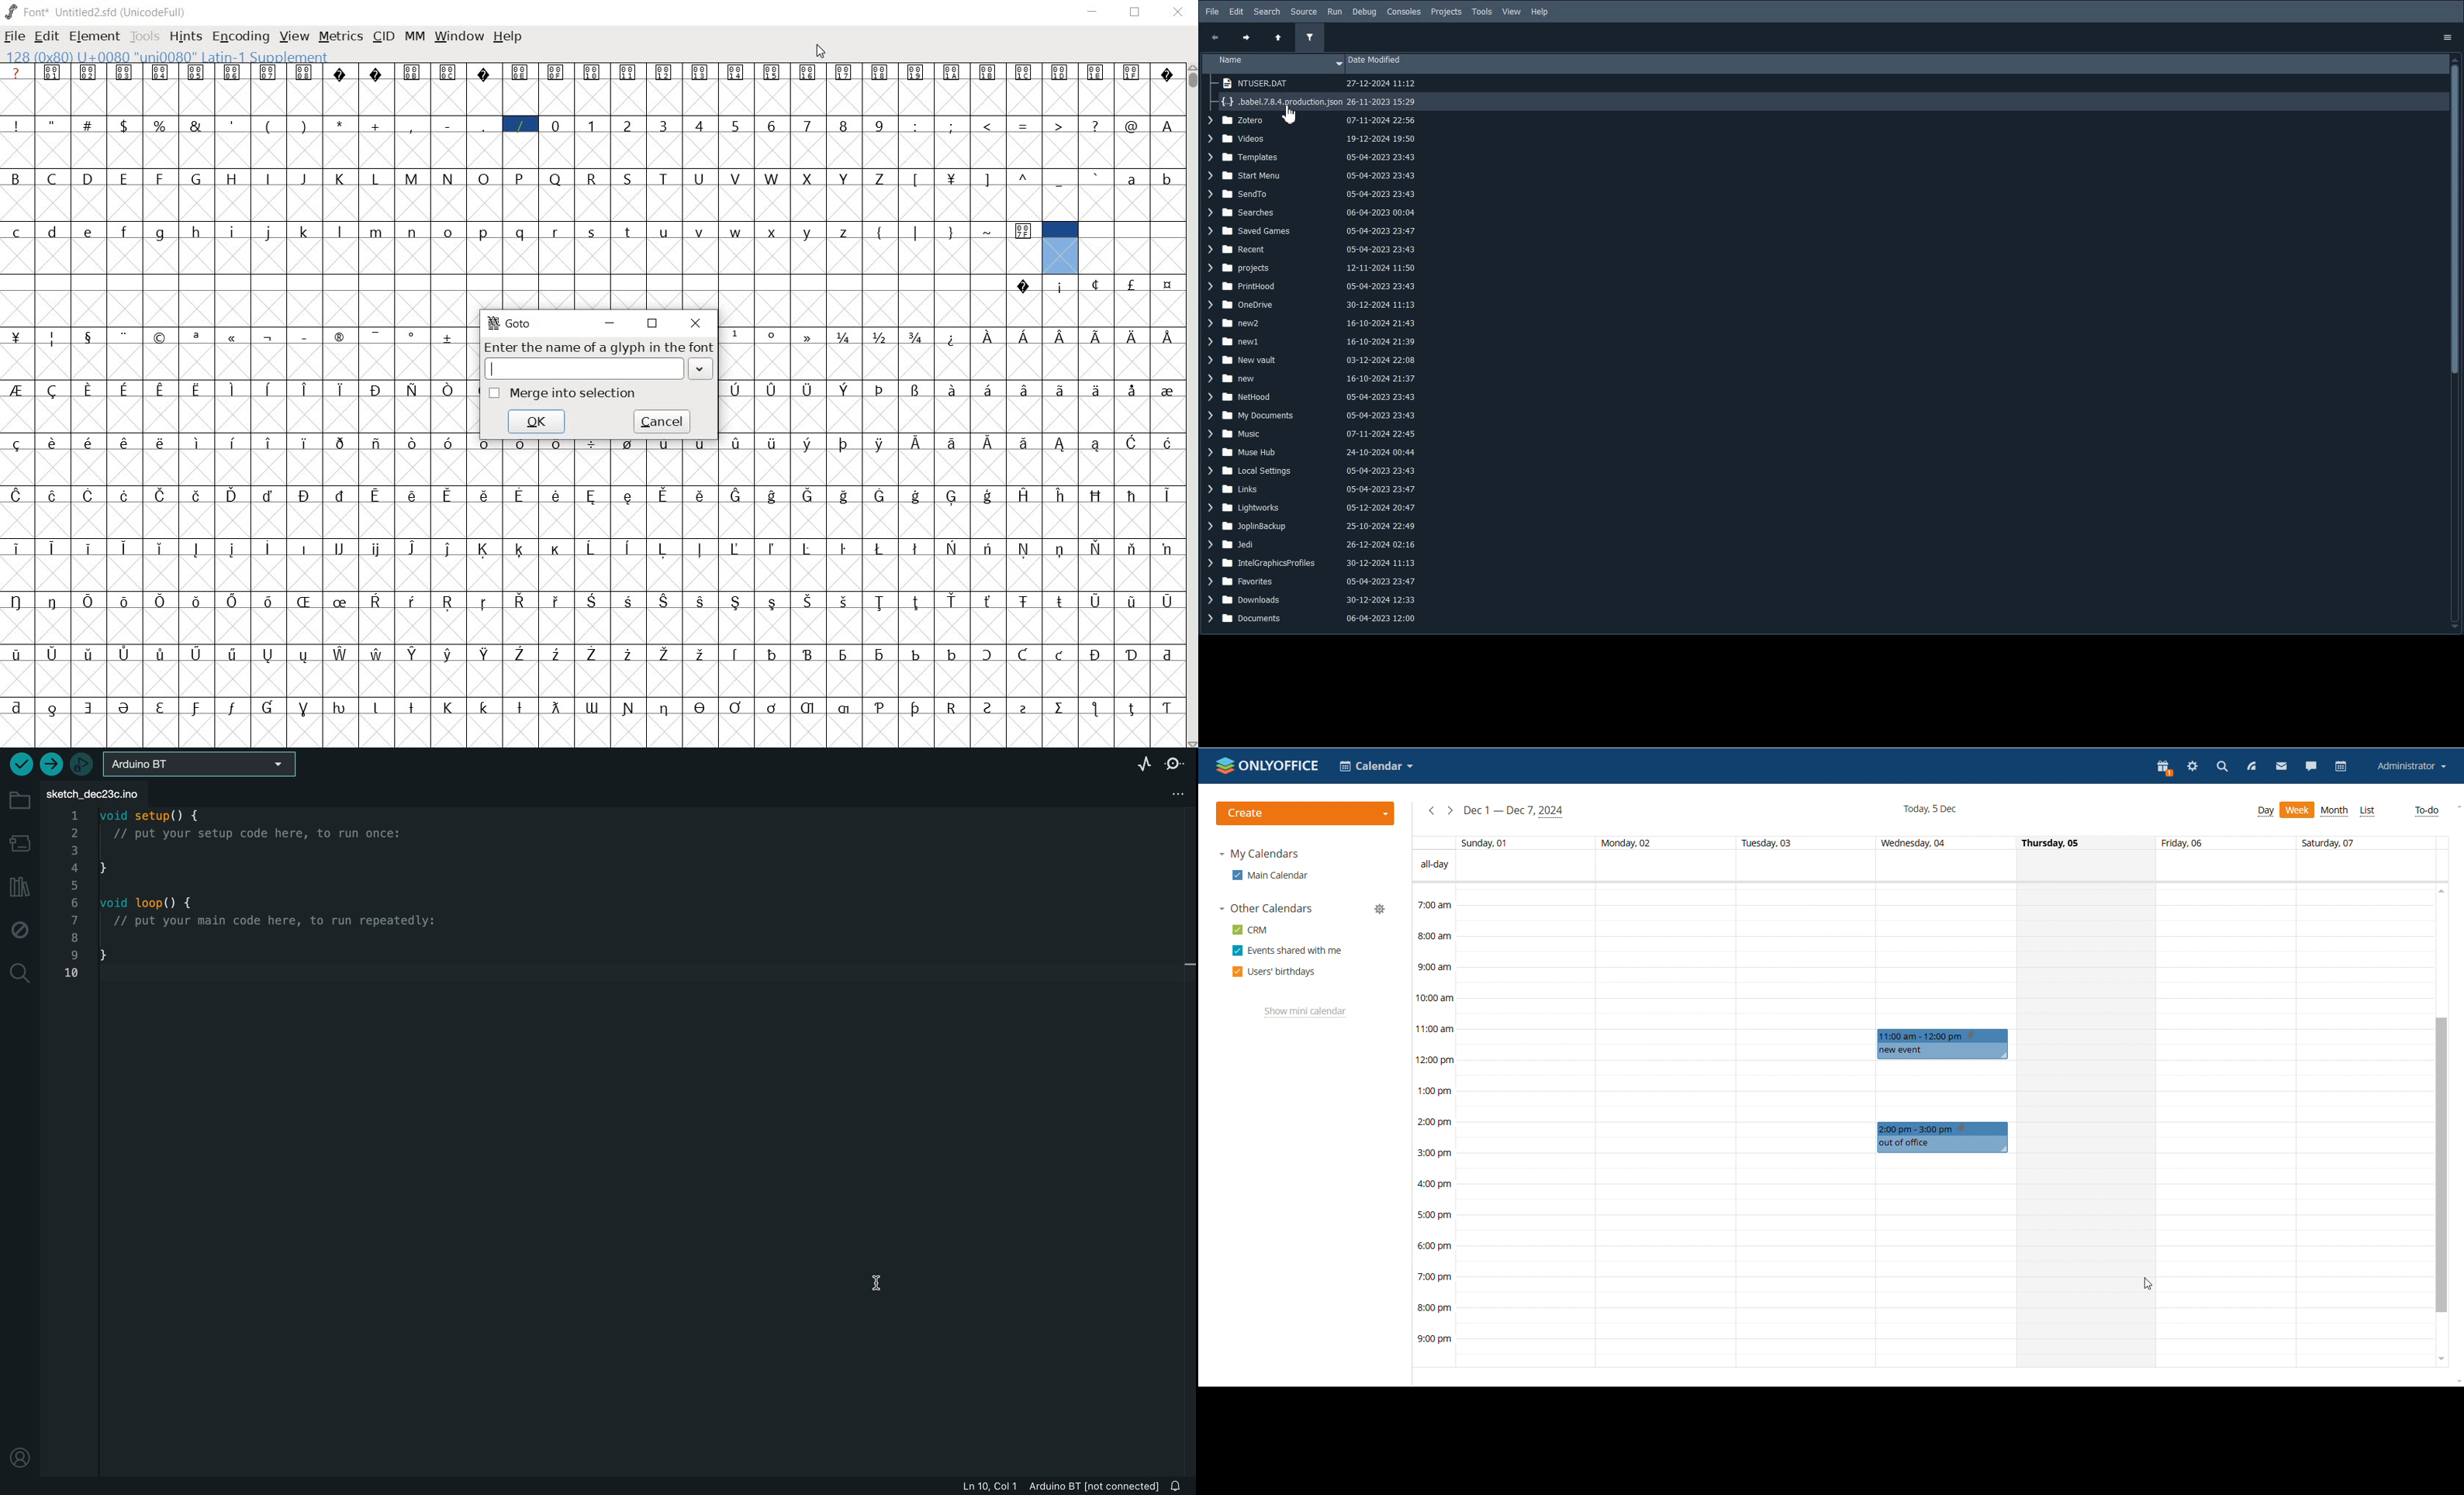 The width and height of the screenshot is (2464, 1512). Describe the element at coordinates (820, 51) in the screenshot. I see `Cursor` at that location.